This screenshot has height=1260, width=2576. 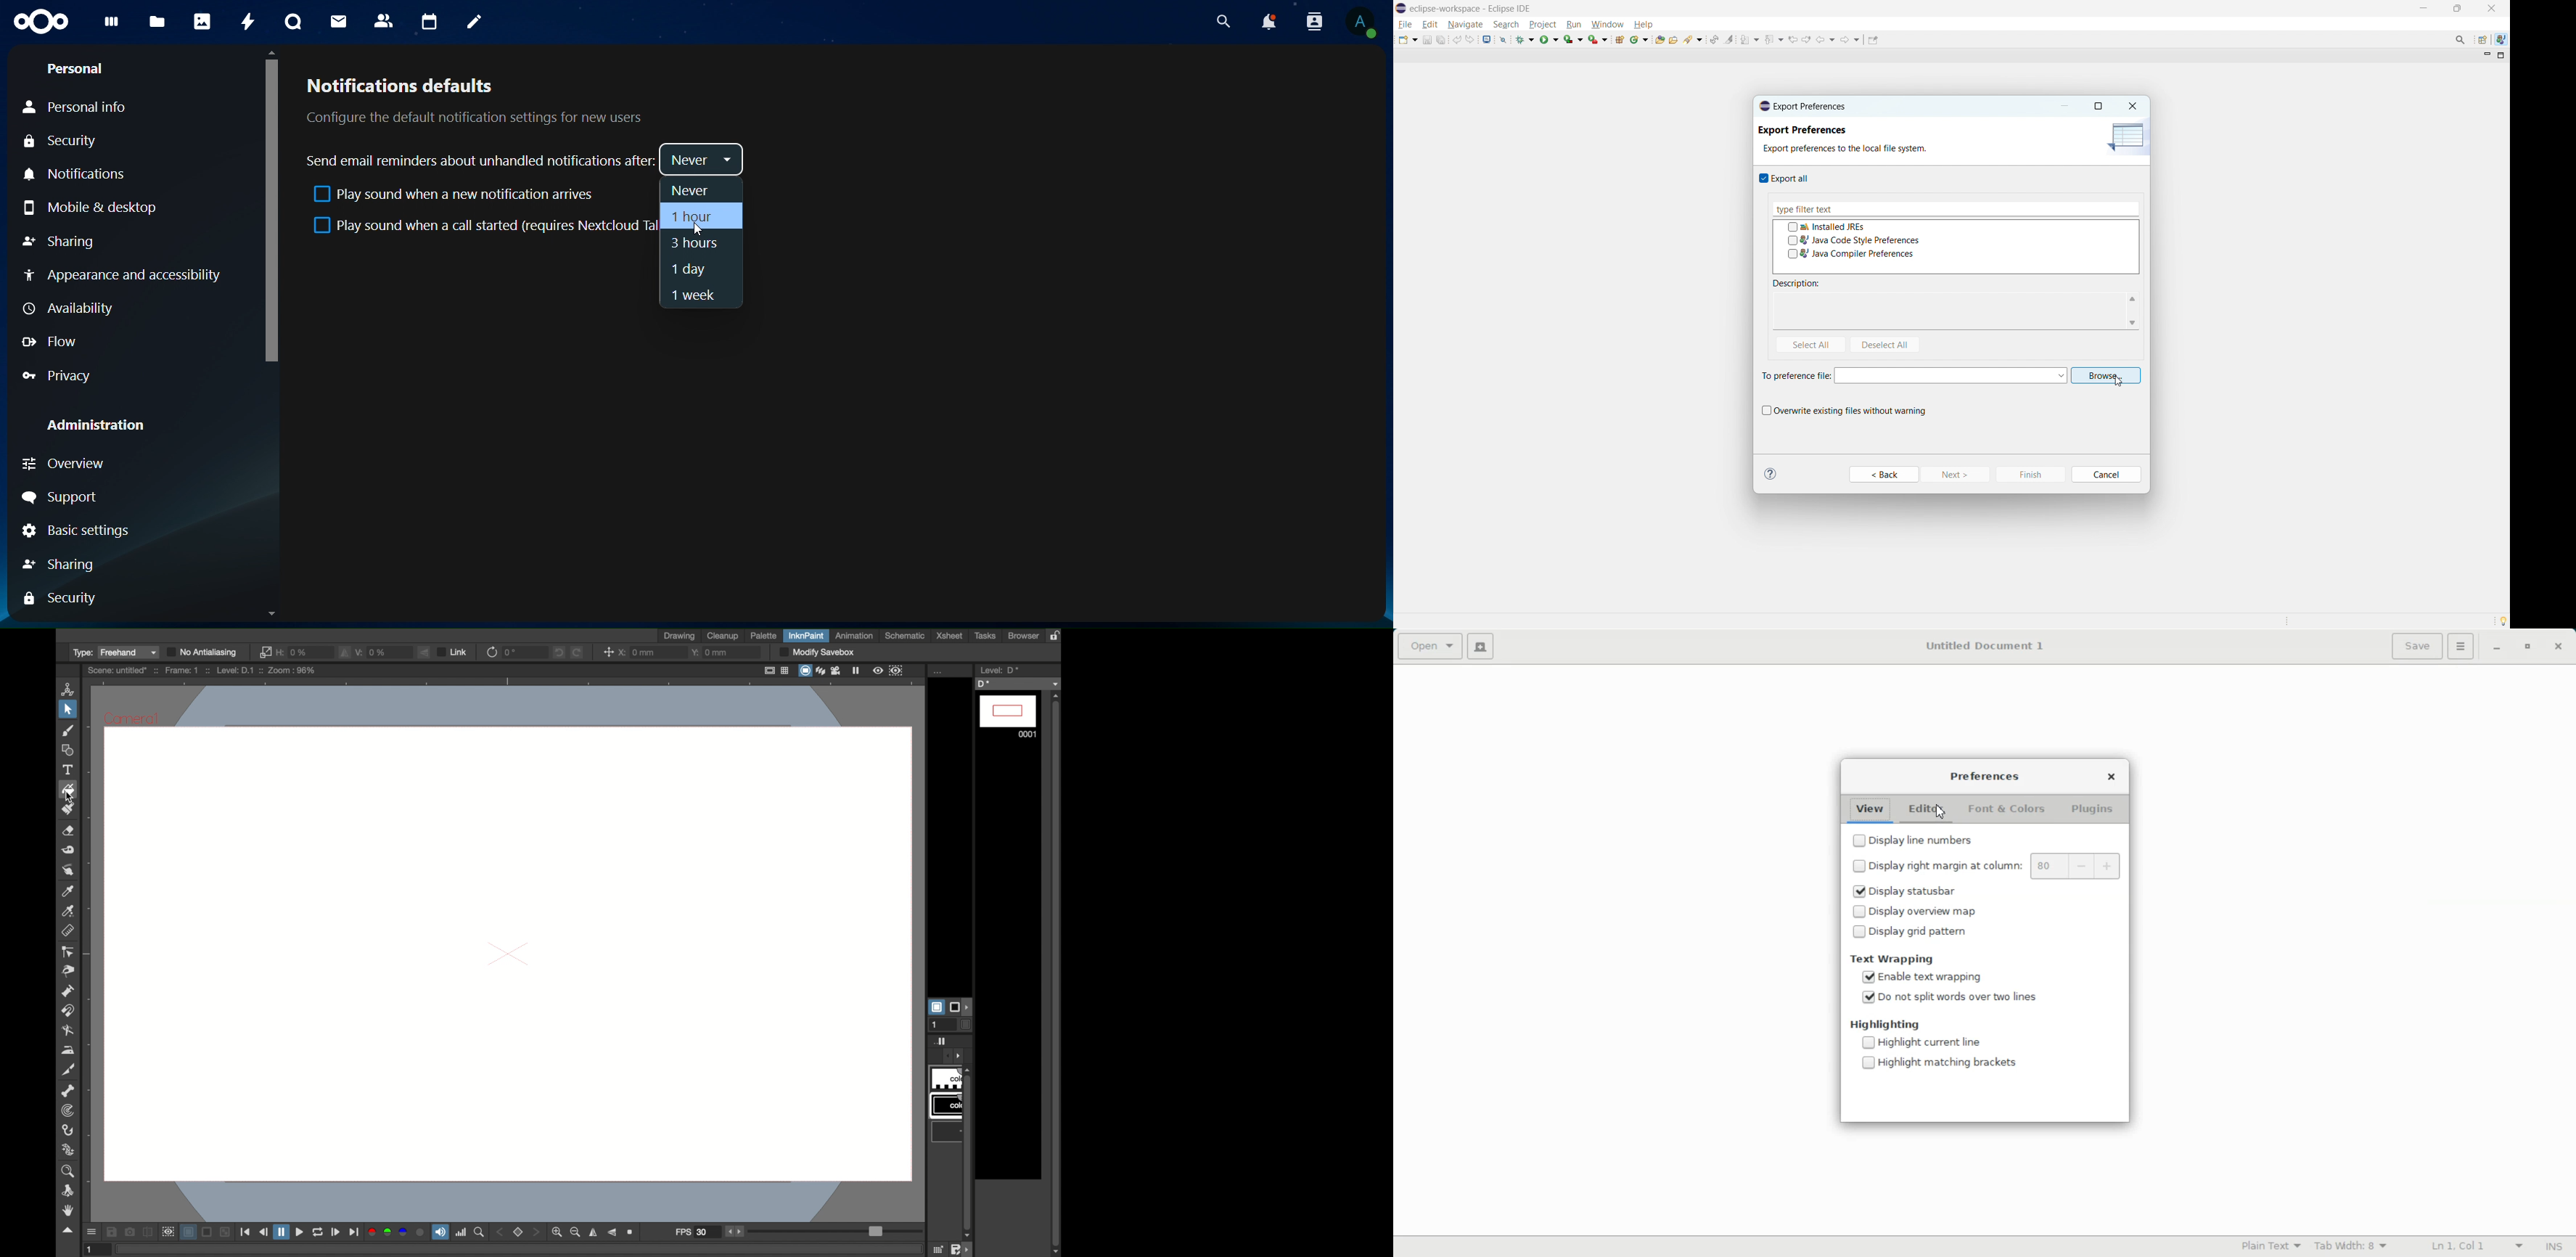 What do you see at coordinates (1921, 1043) in the screenshot?
I see `Disable Highlight current line` at bounding box center [1921, 1043].